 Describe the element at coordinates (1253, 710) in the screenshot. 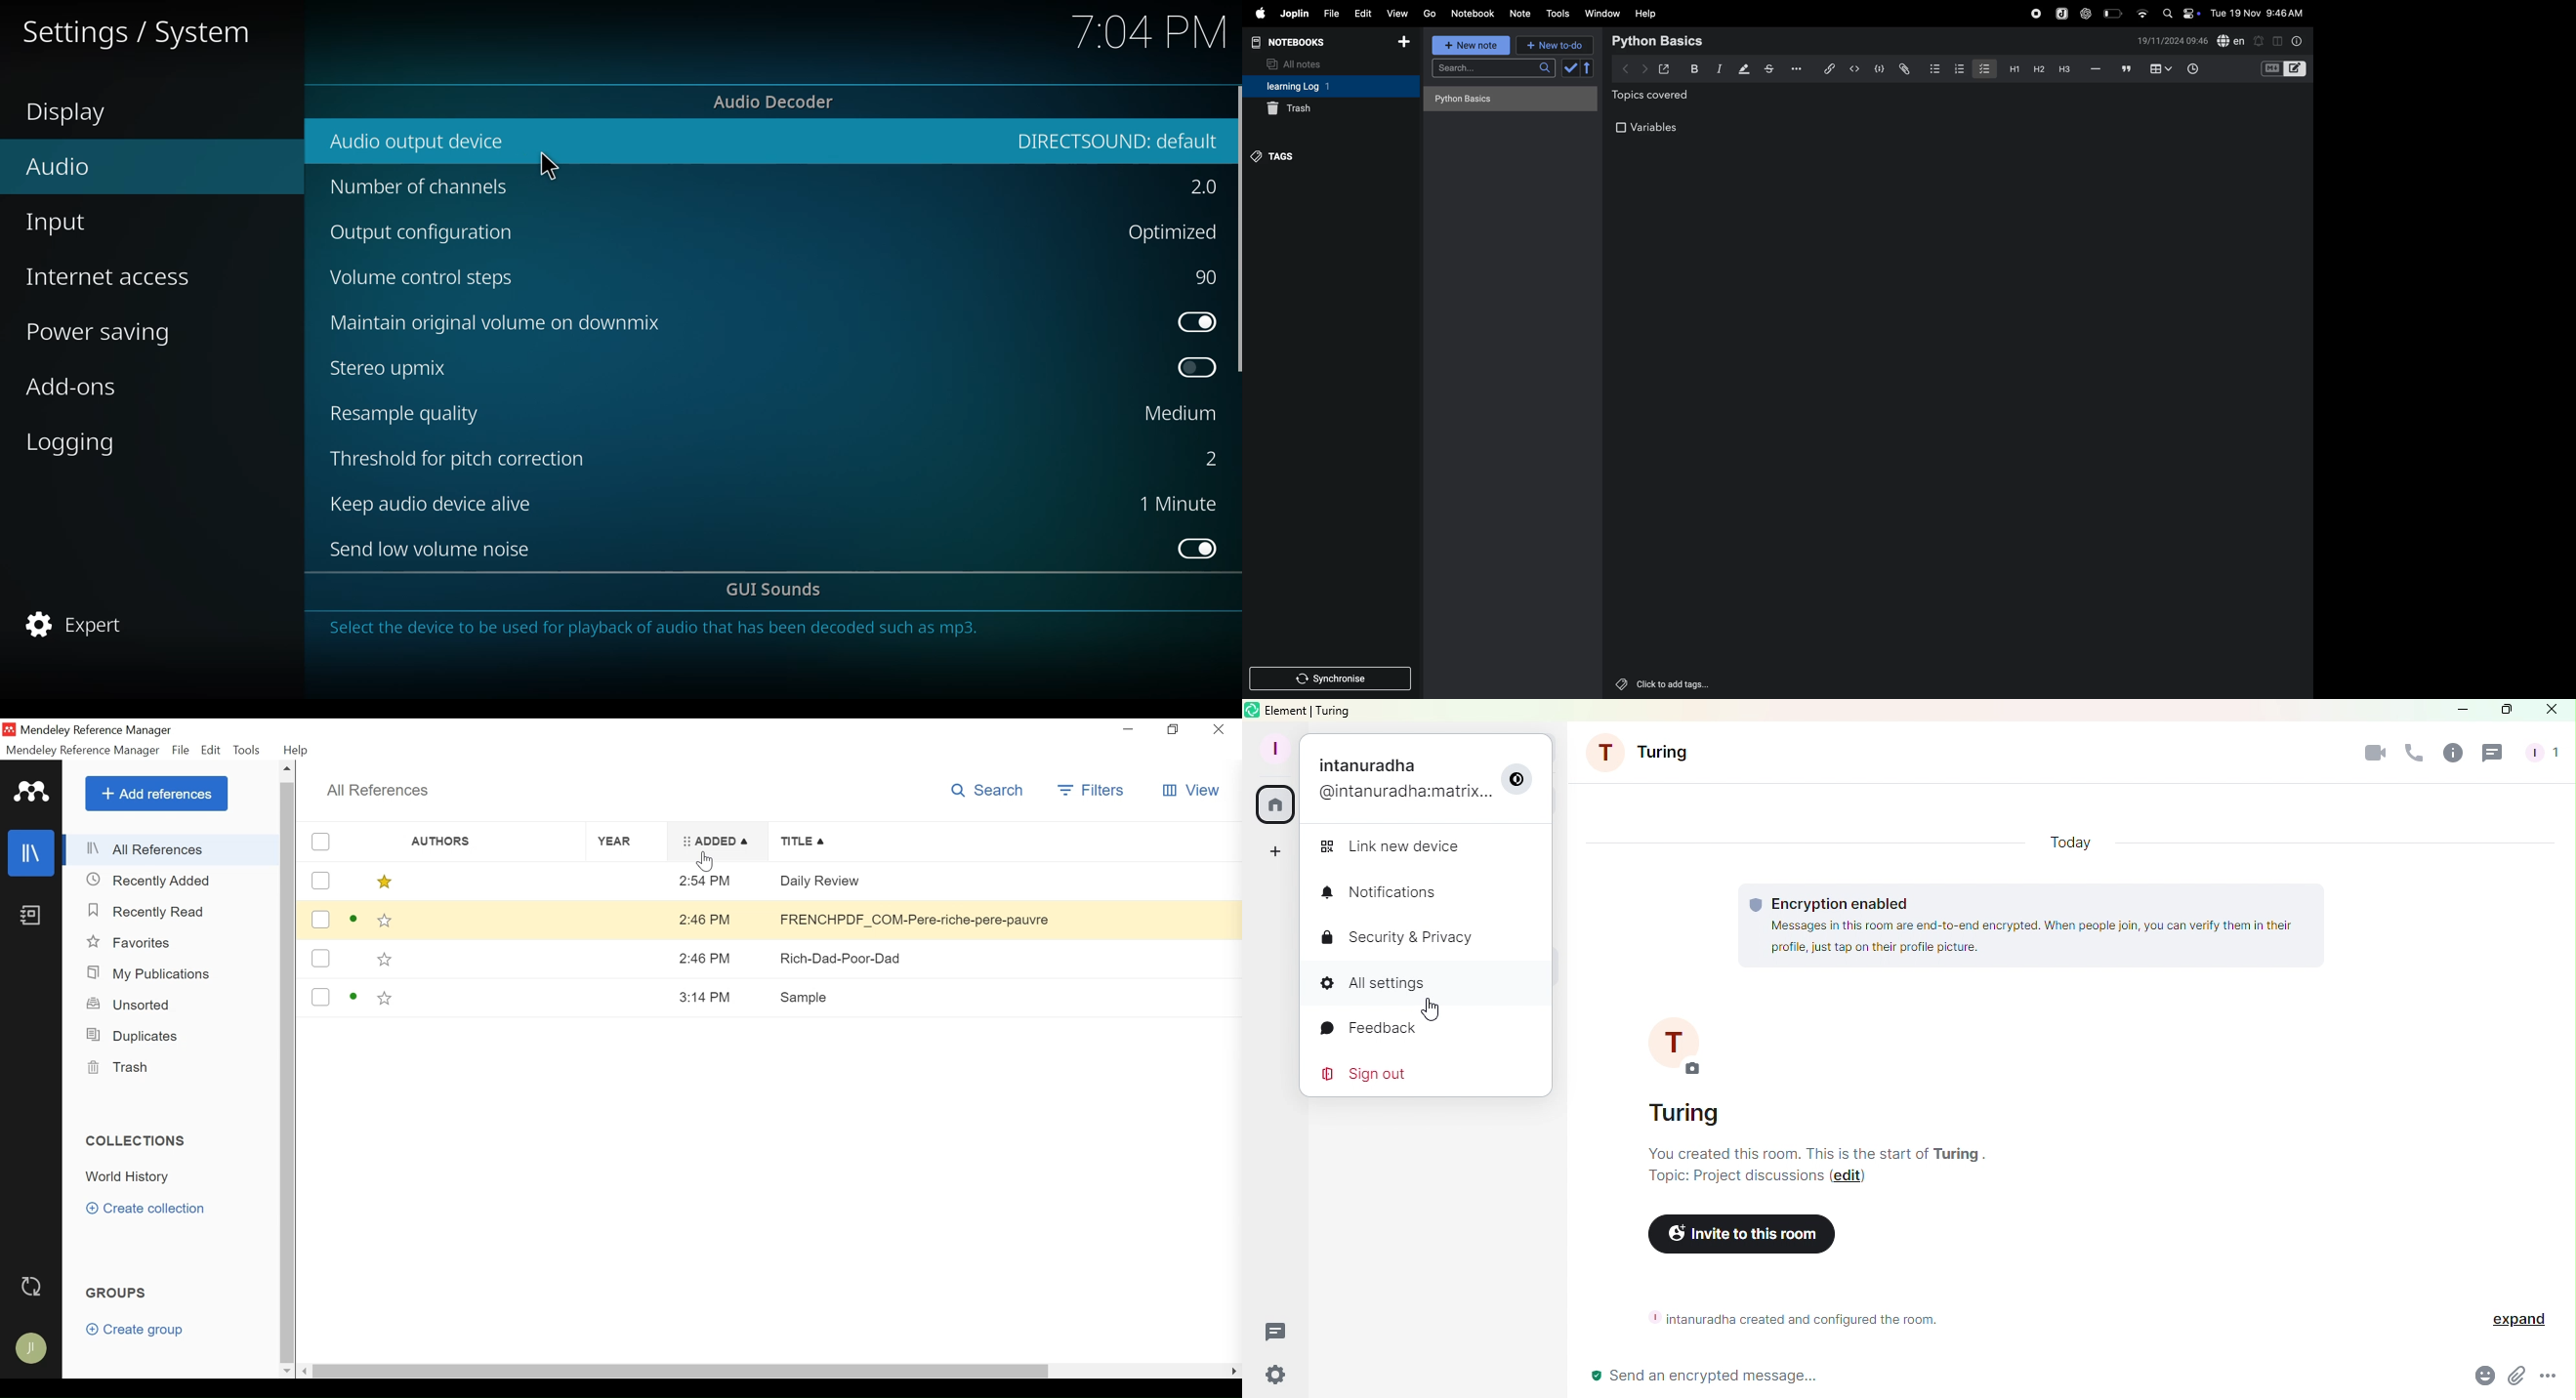

I see `element logo` at that location.